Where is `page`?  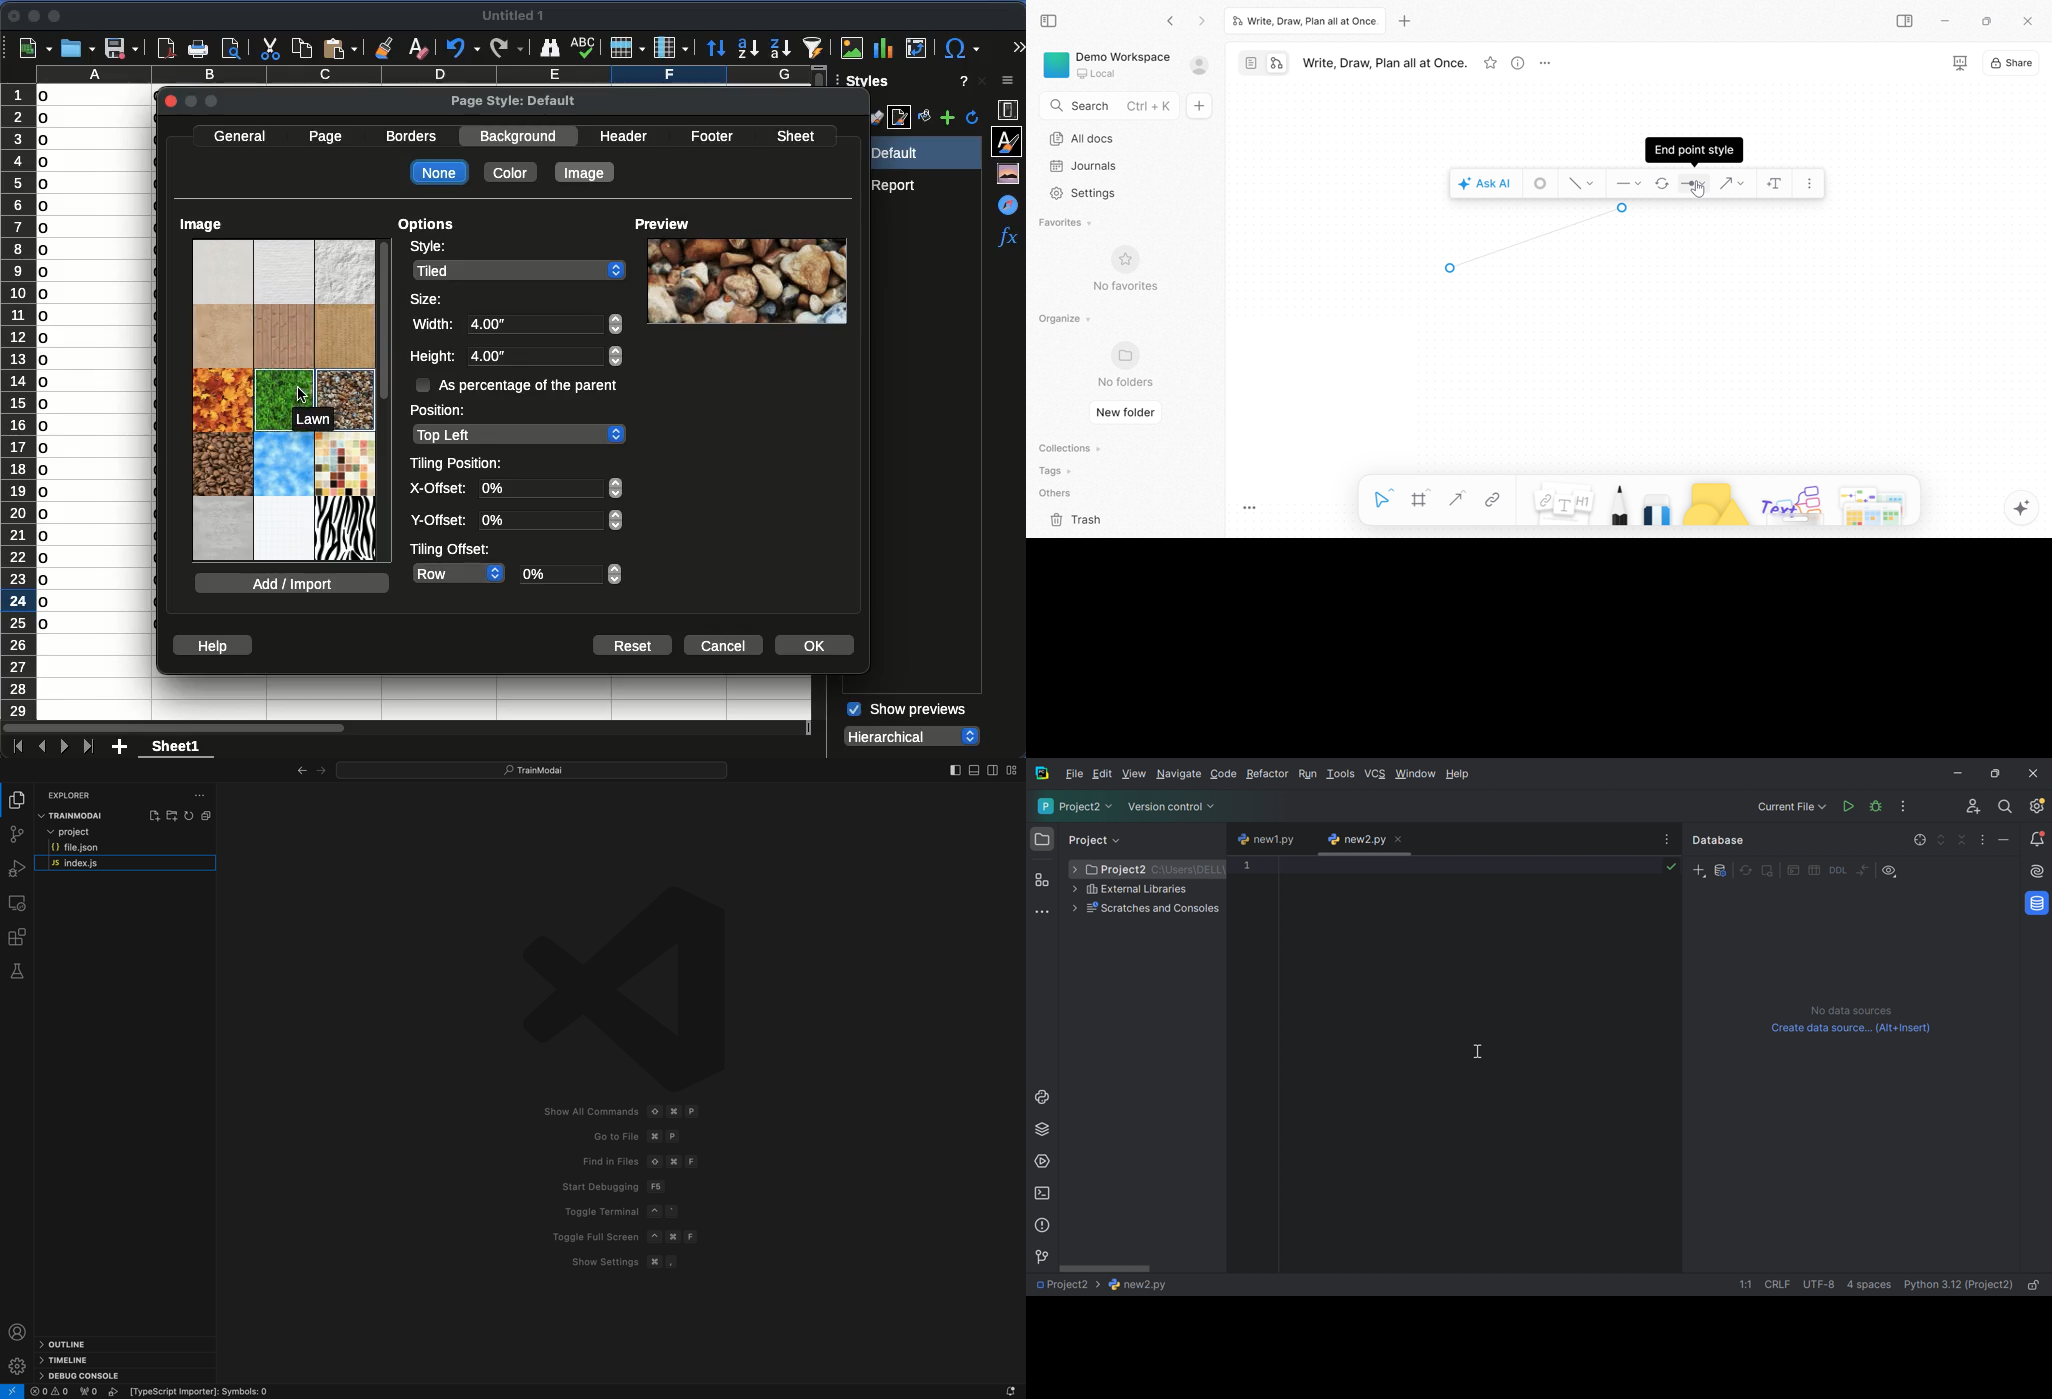
page is located at coordinates (326, 138).